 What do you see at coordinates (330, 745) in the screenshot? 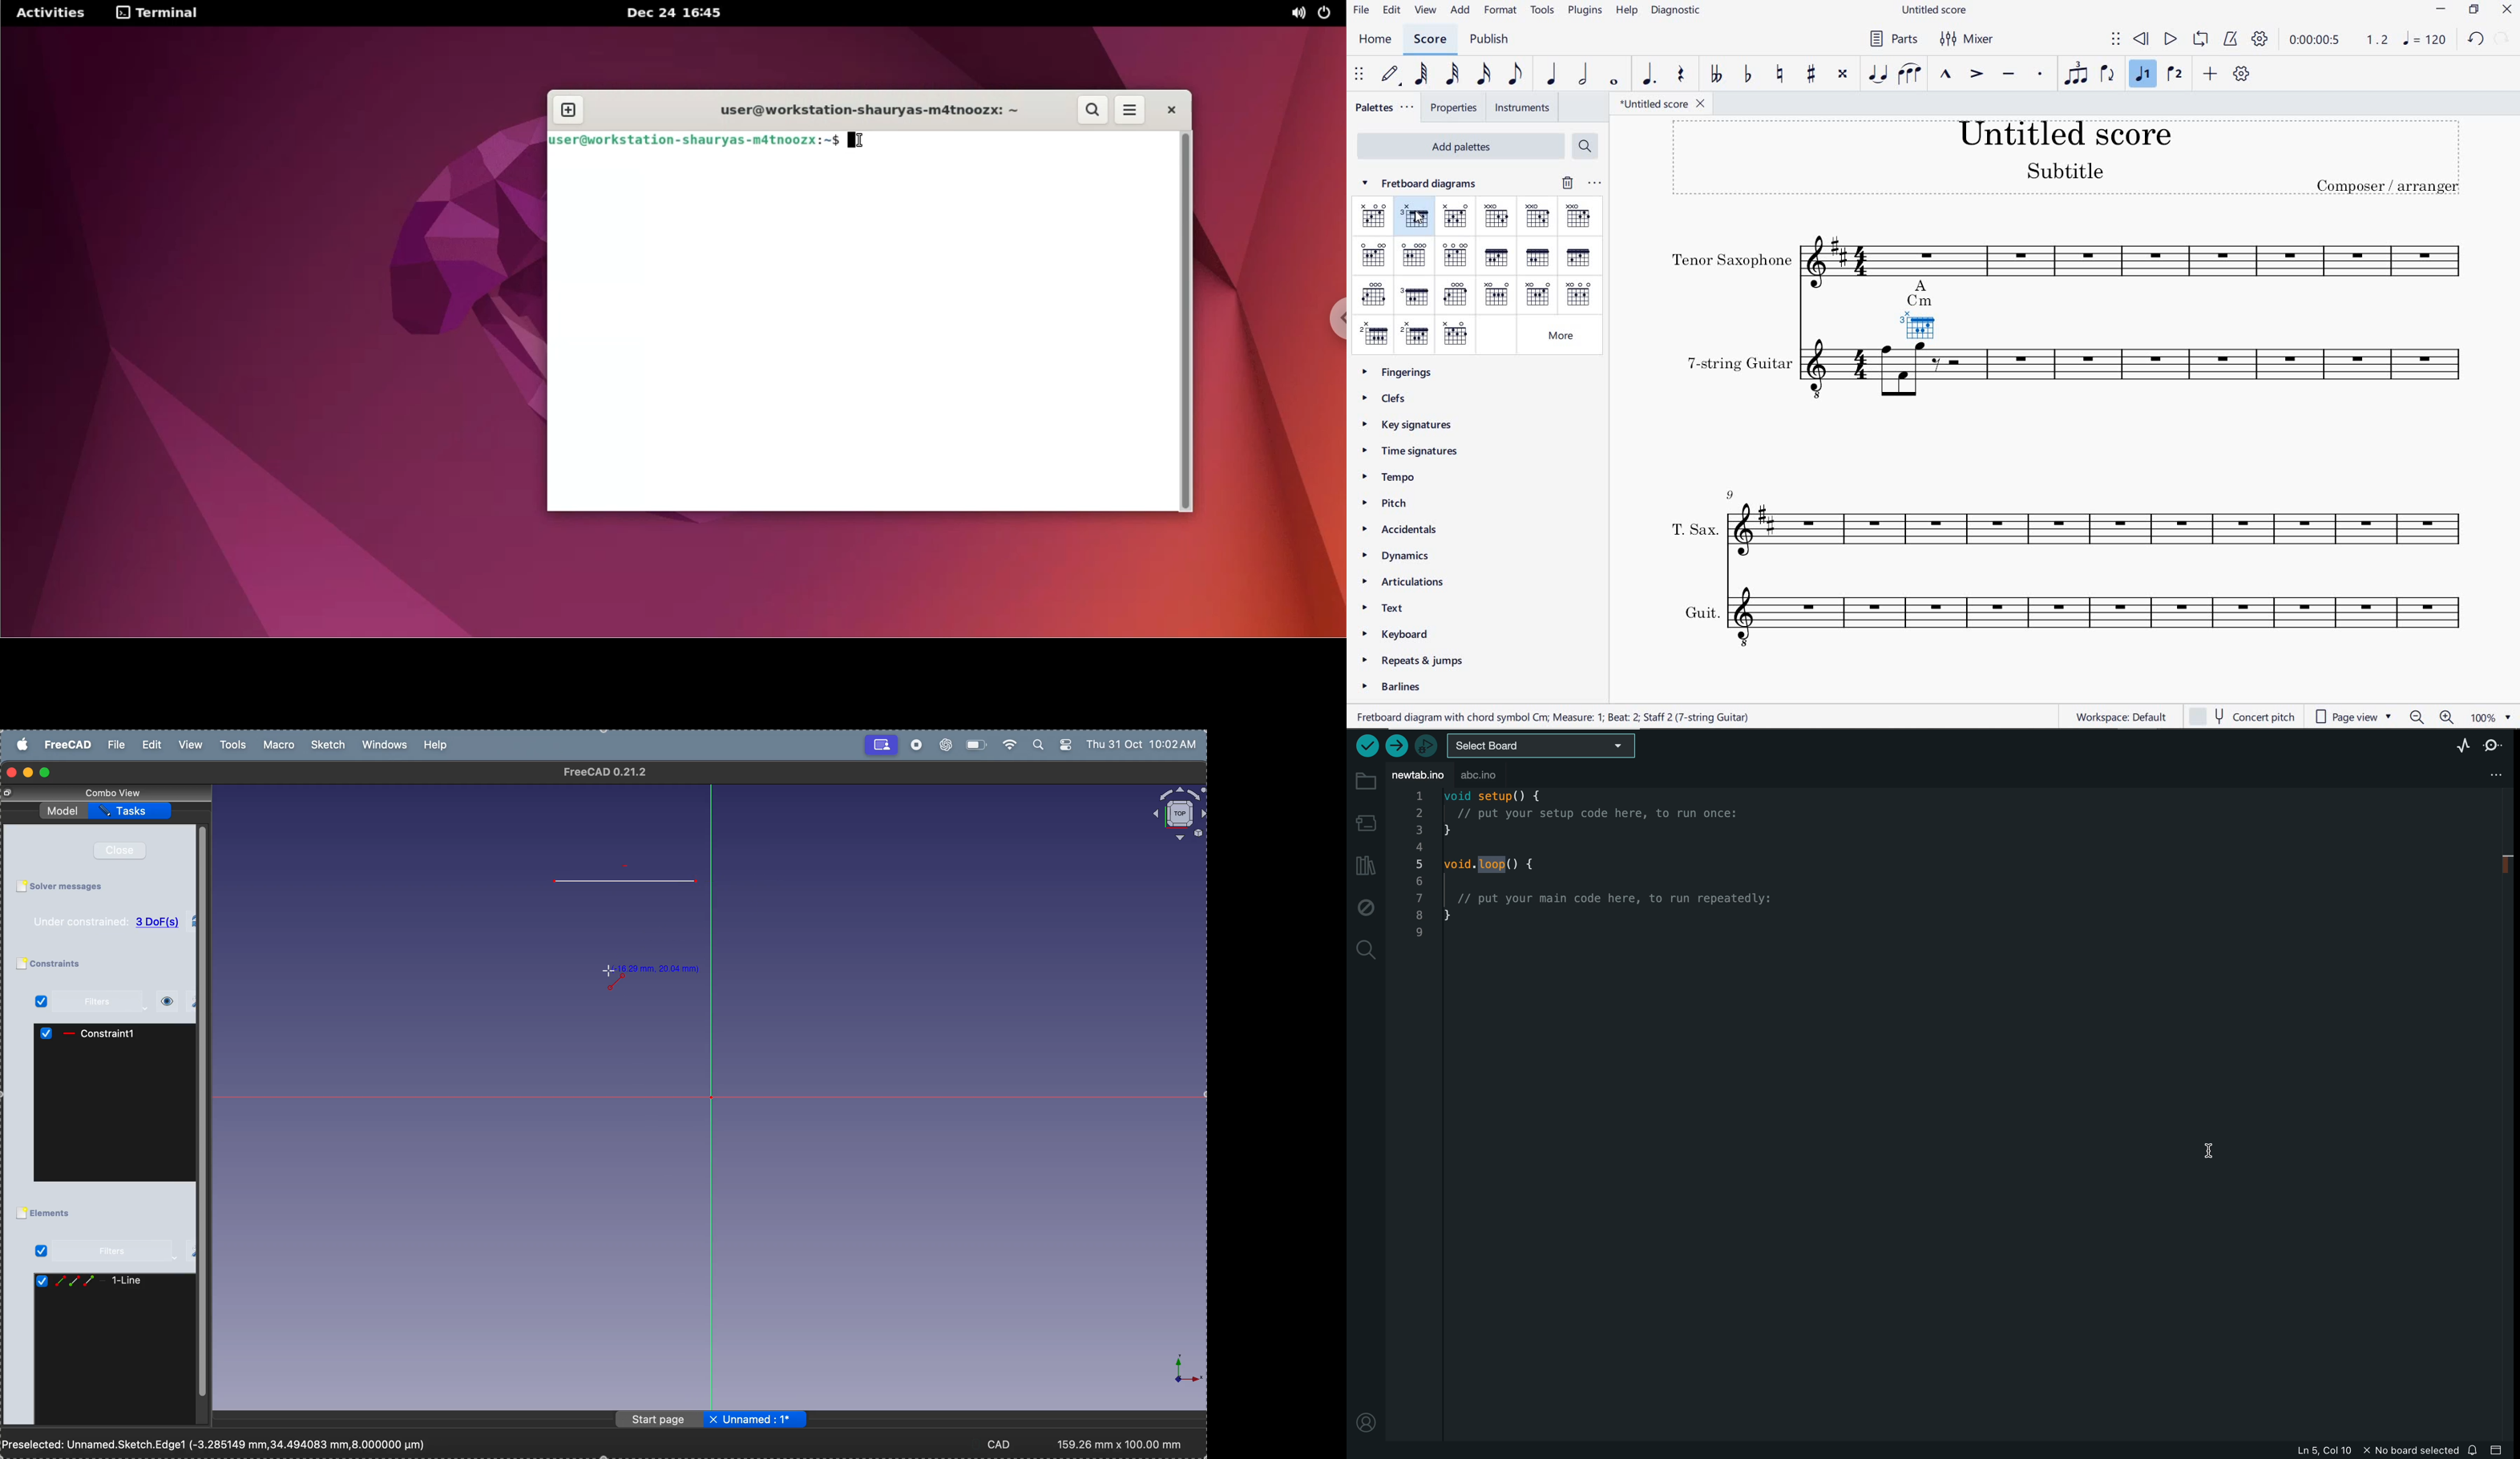
I see `sketch` at bounding box center [330, 745].